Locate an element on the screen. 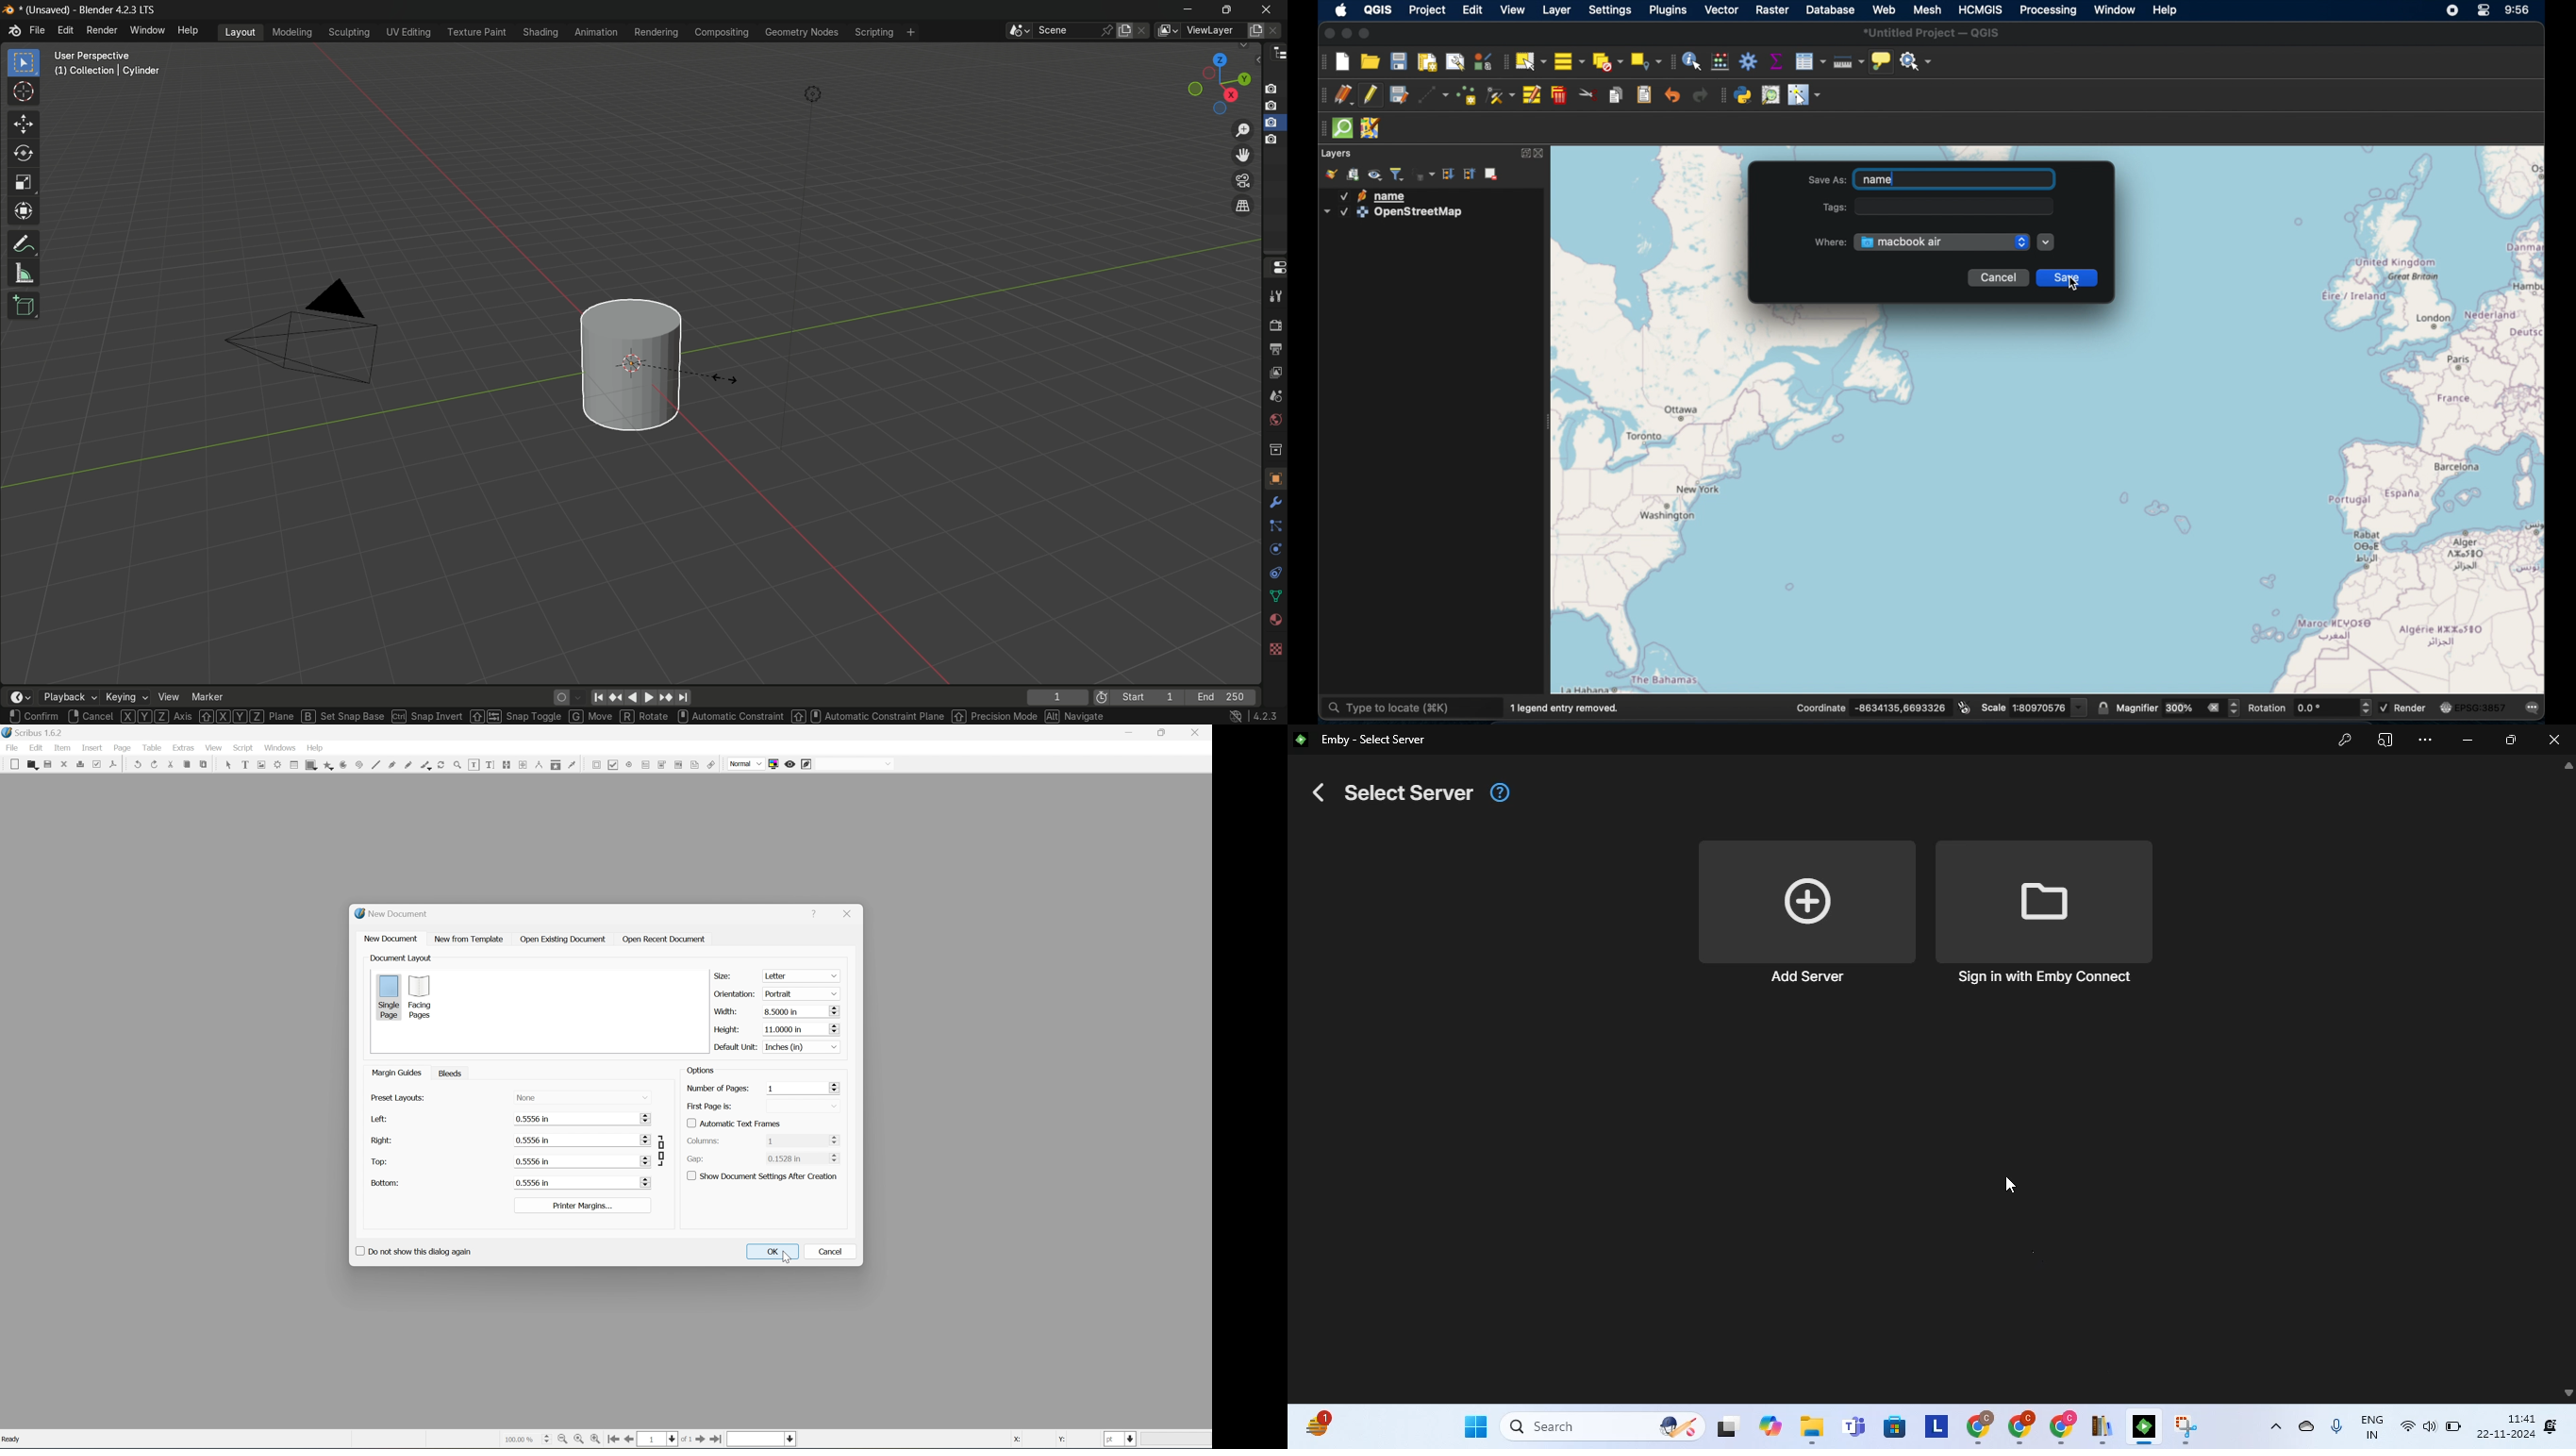  view is located at coordinates (215, 748).